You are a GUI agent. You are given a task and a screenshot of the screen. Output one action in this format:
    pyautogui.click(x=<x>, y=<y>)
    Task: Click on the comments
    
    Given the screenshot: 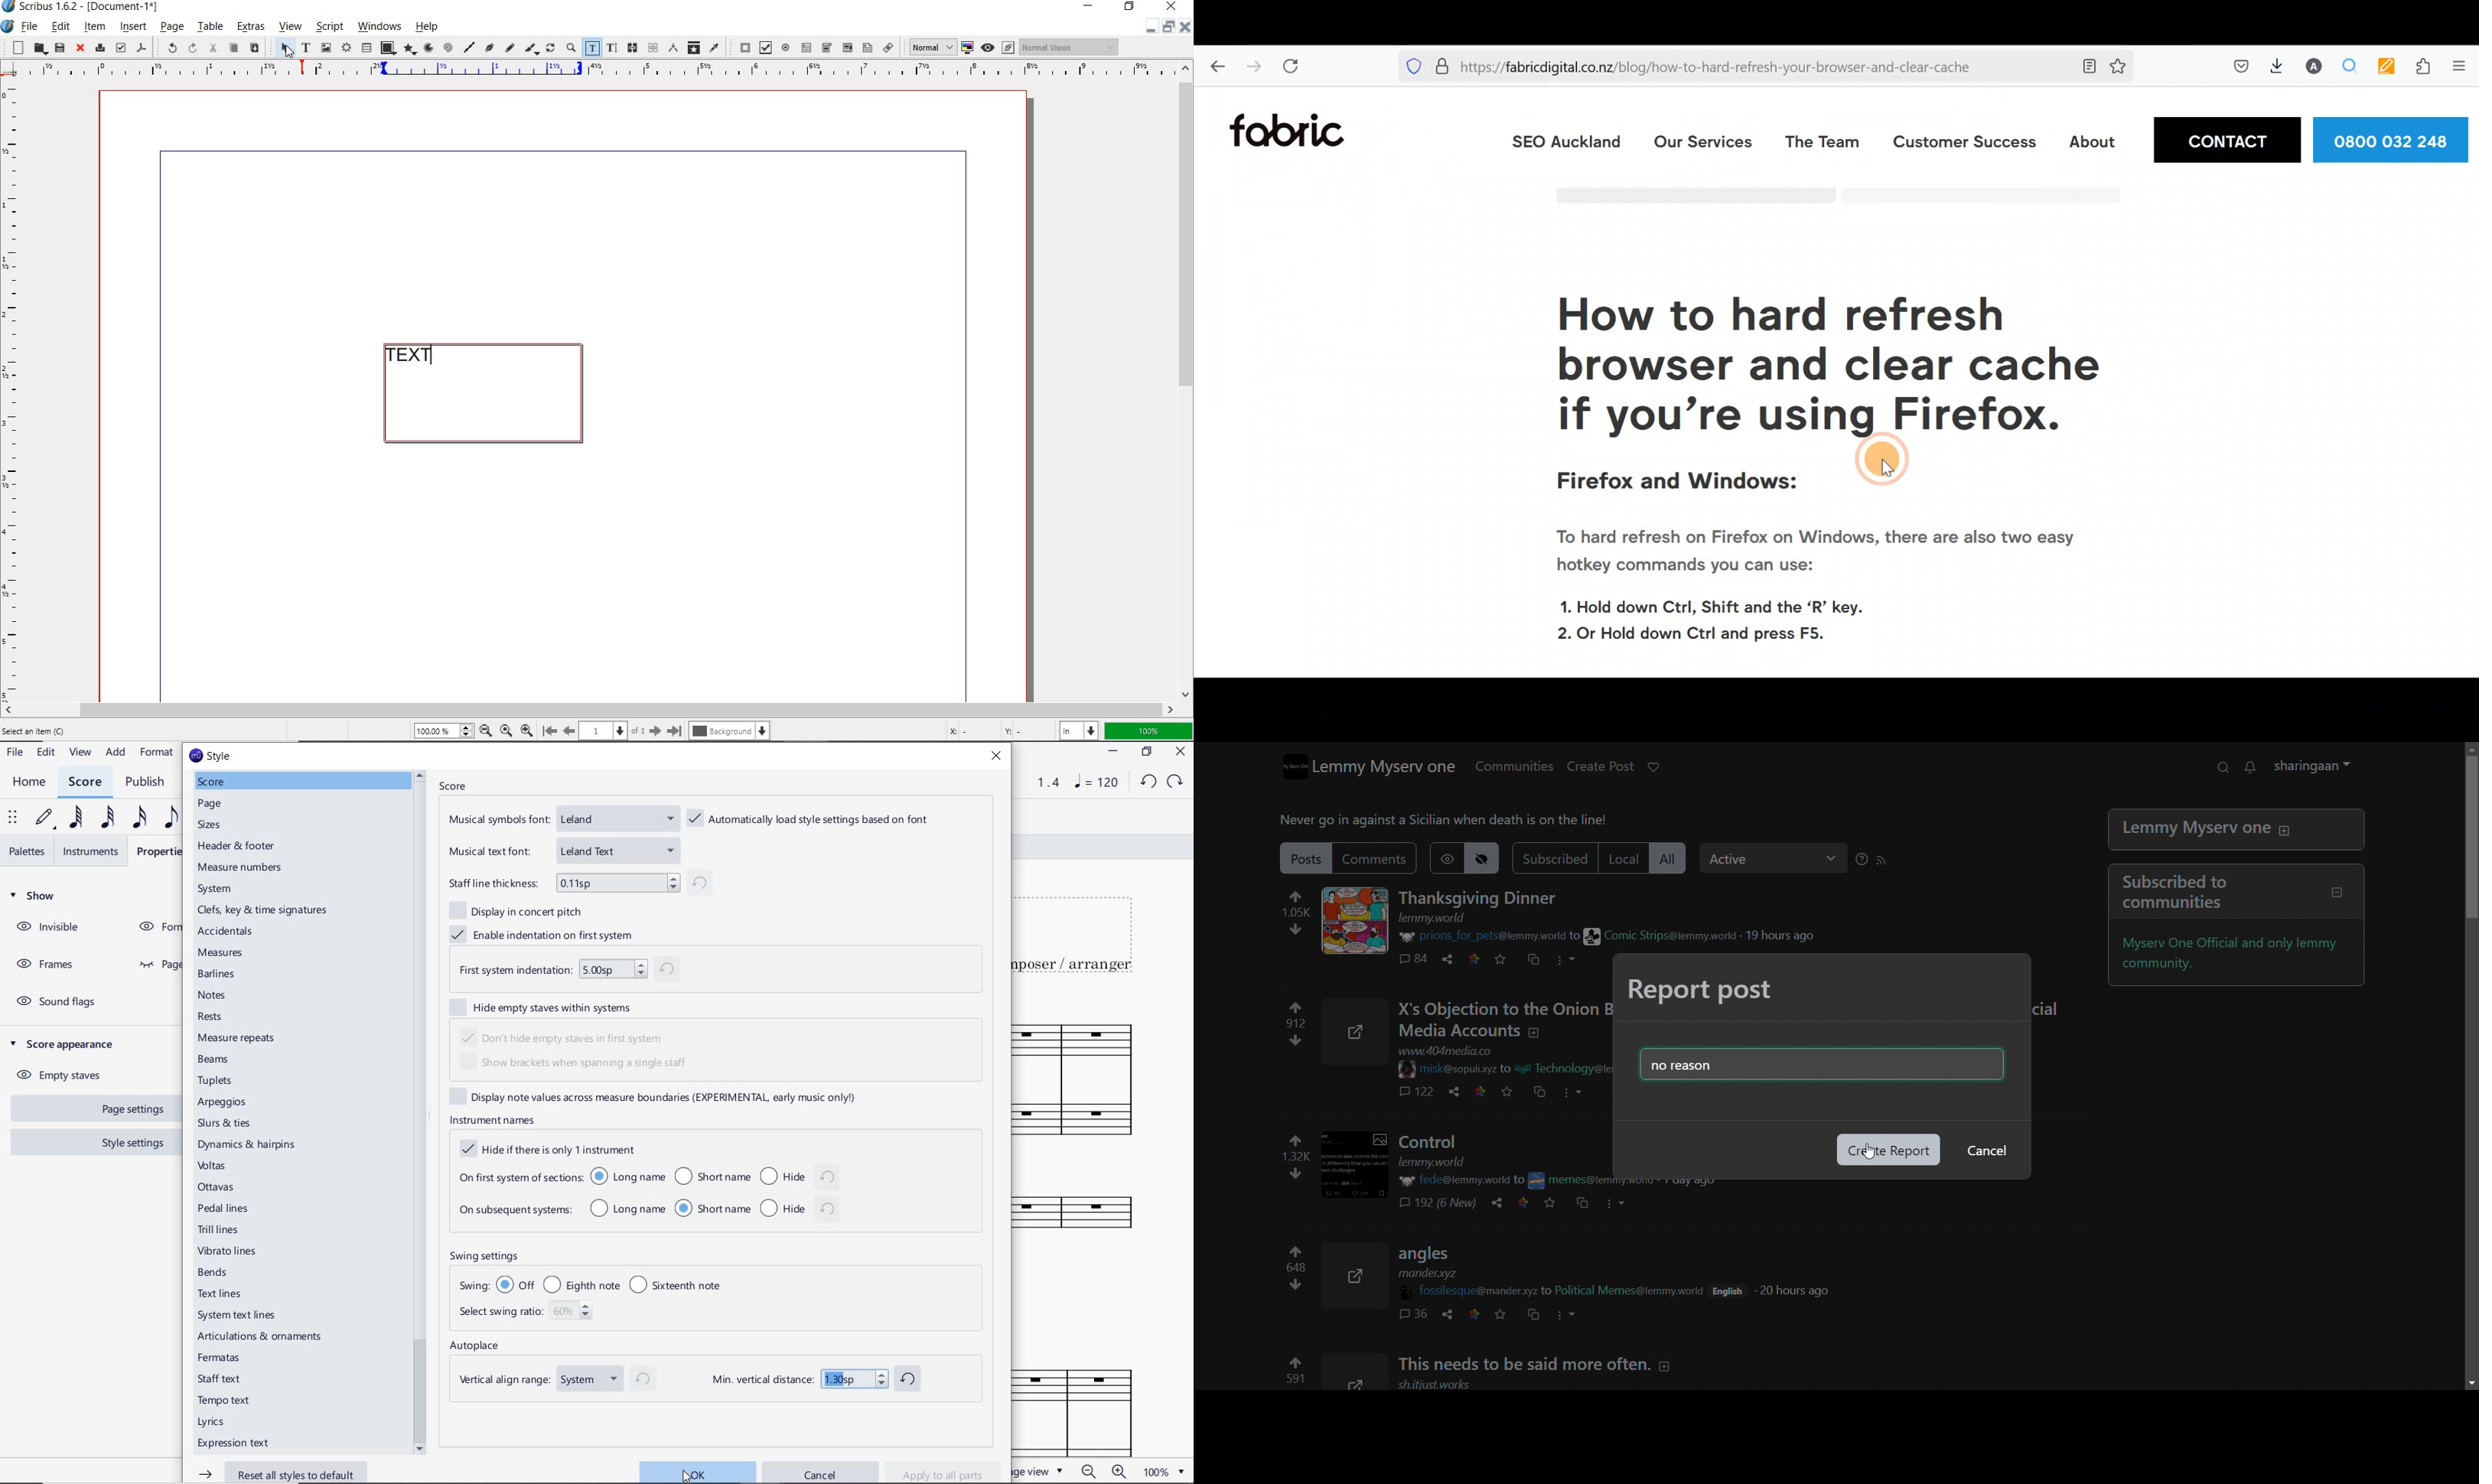 What is the action you would take?
    pyautogui.click(x=1384, y=860)
    